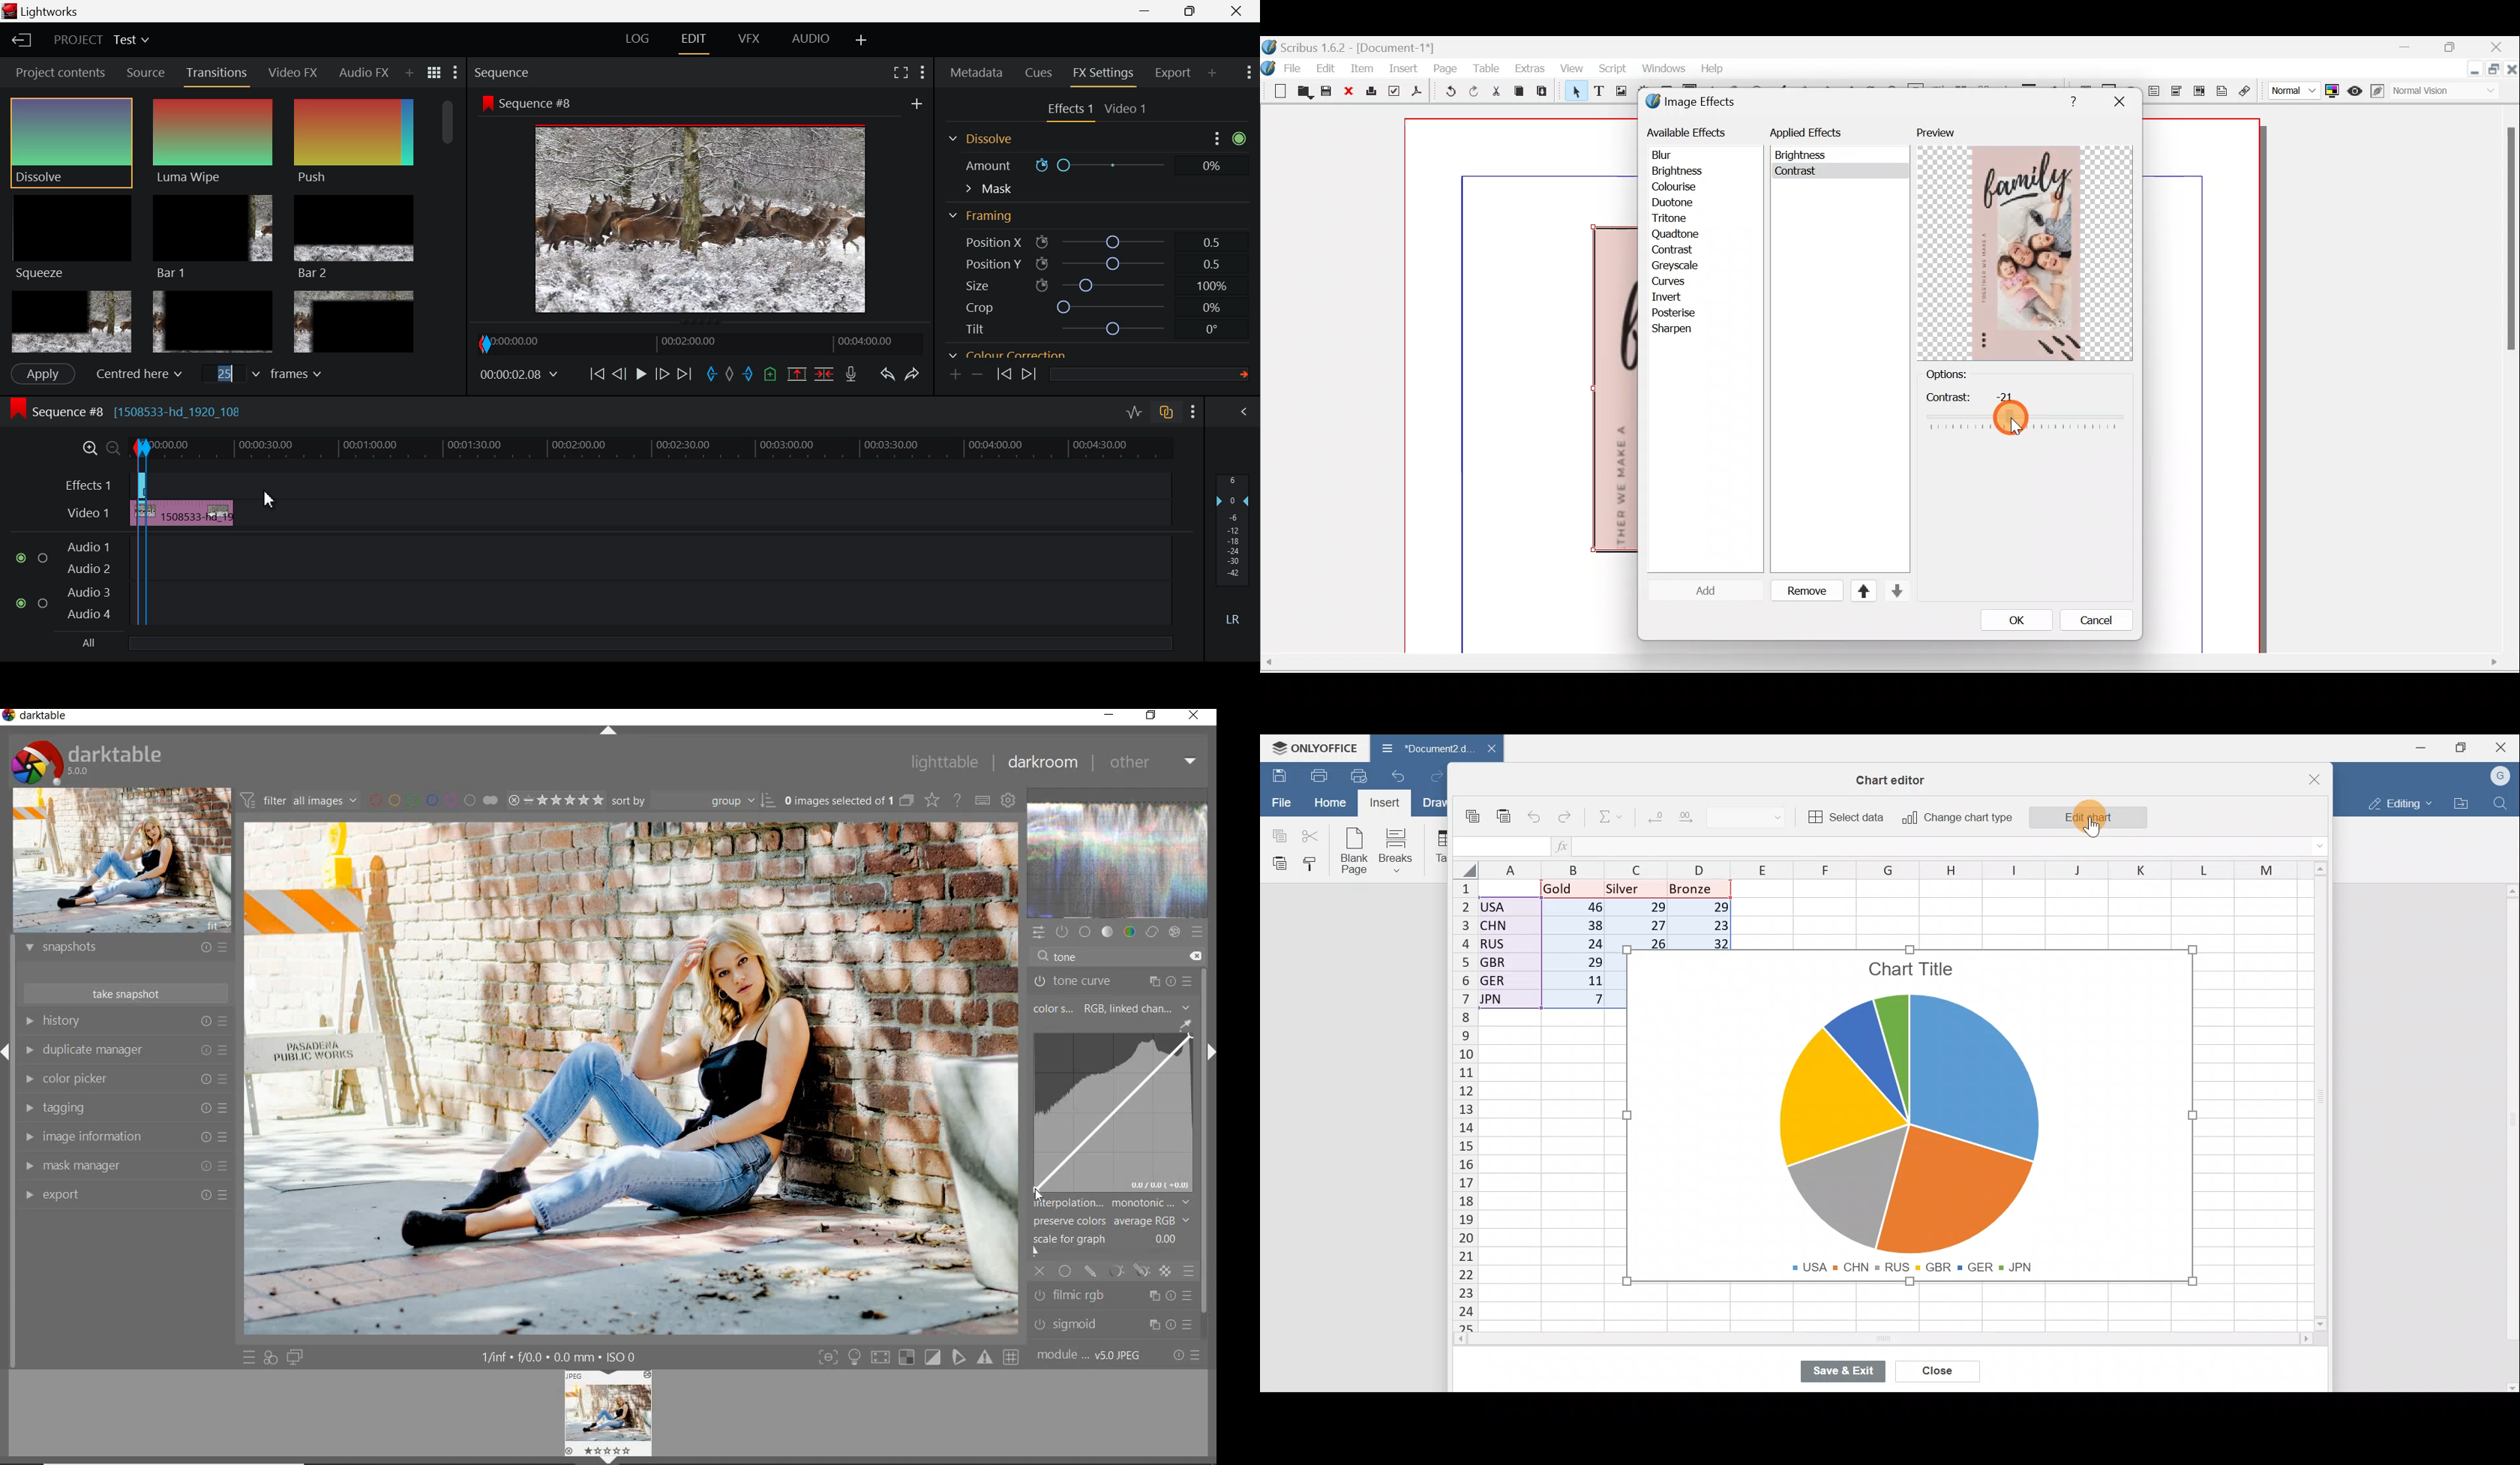 This screenshot has width=2520, height=1484. I want to click on image information, so click(125, 1137).